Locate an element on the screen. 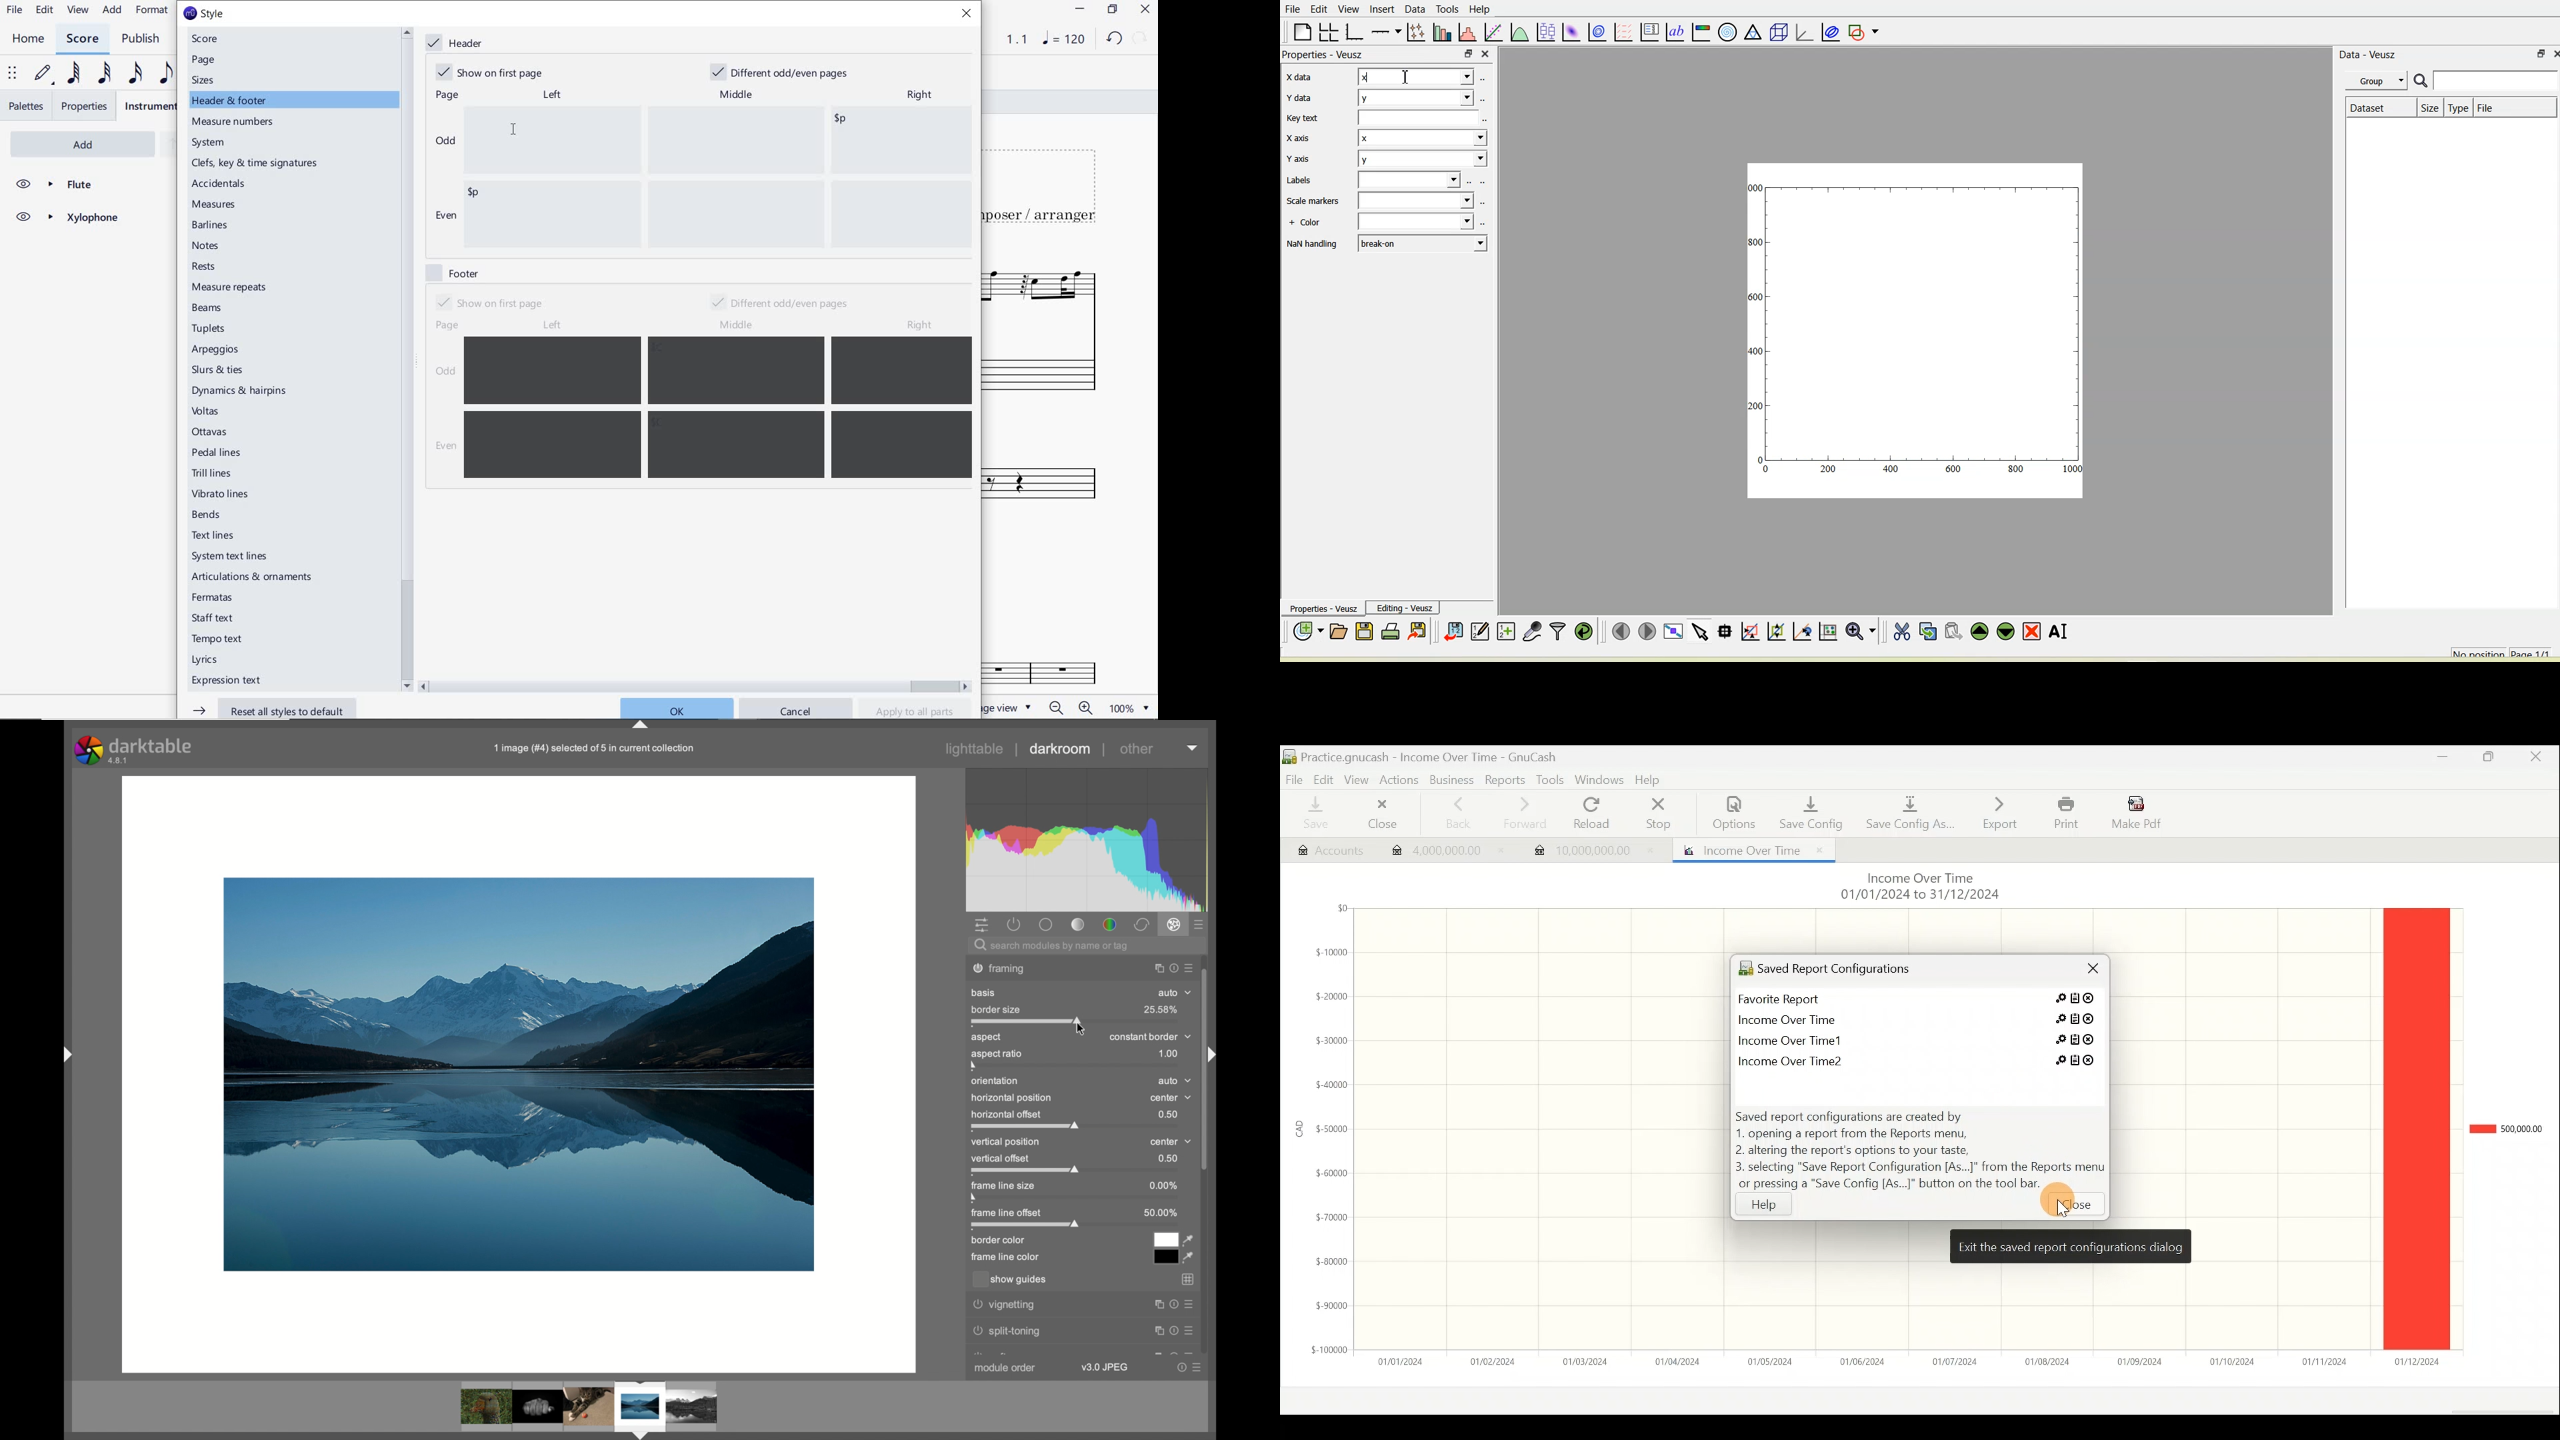 This screenshot has width=2576, height=1456. Imported transaction 1 is located at coordinates (1441, 853).